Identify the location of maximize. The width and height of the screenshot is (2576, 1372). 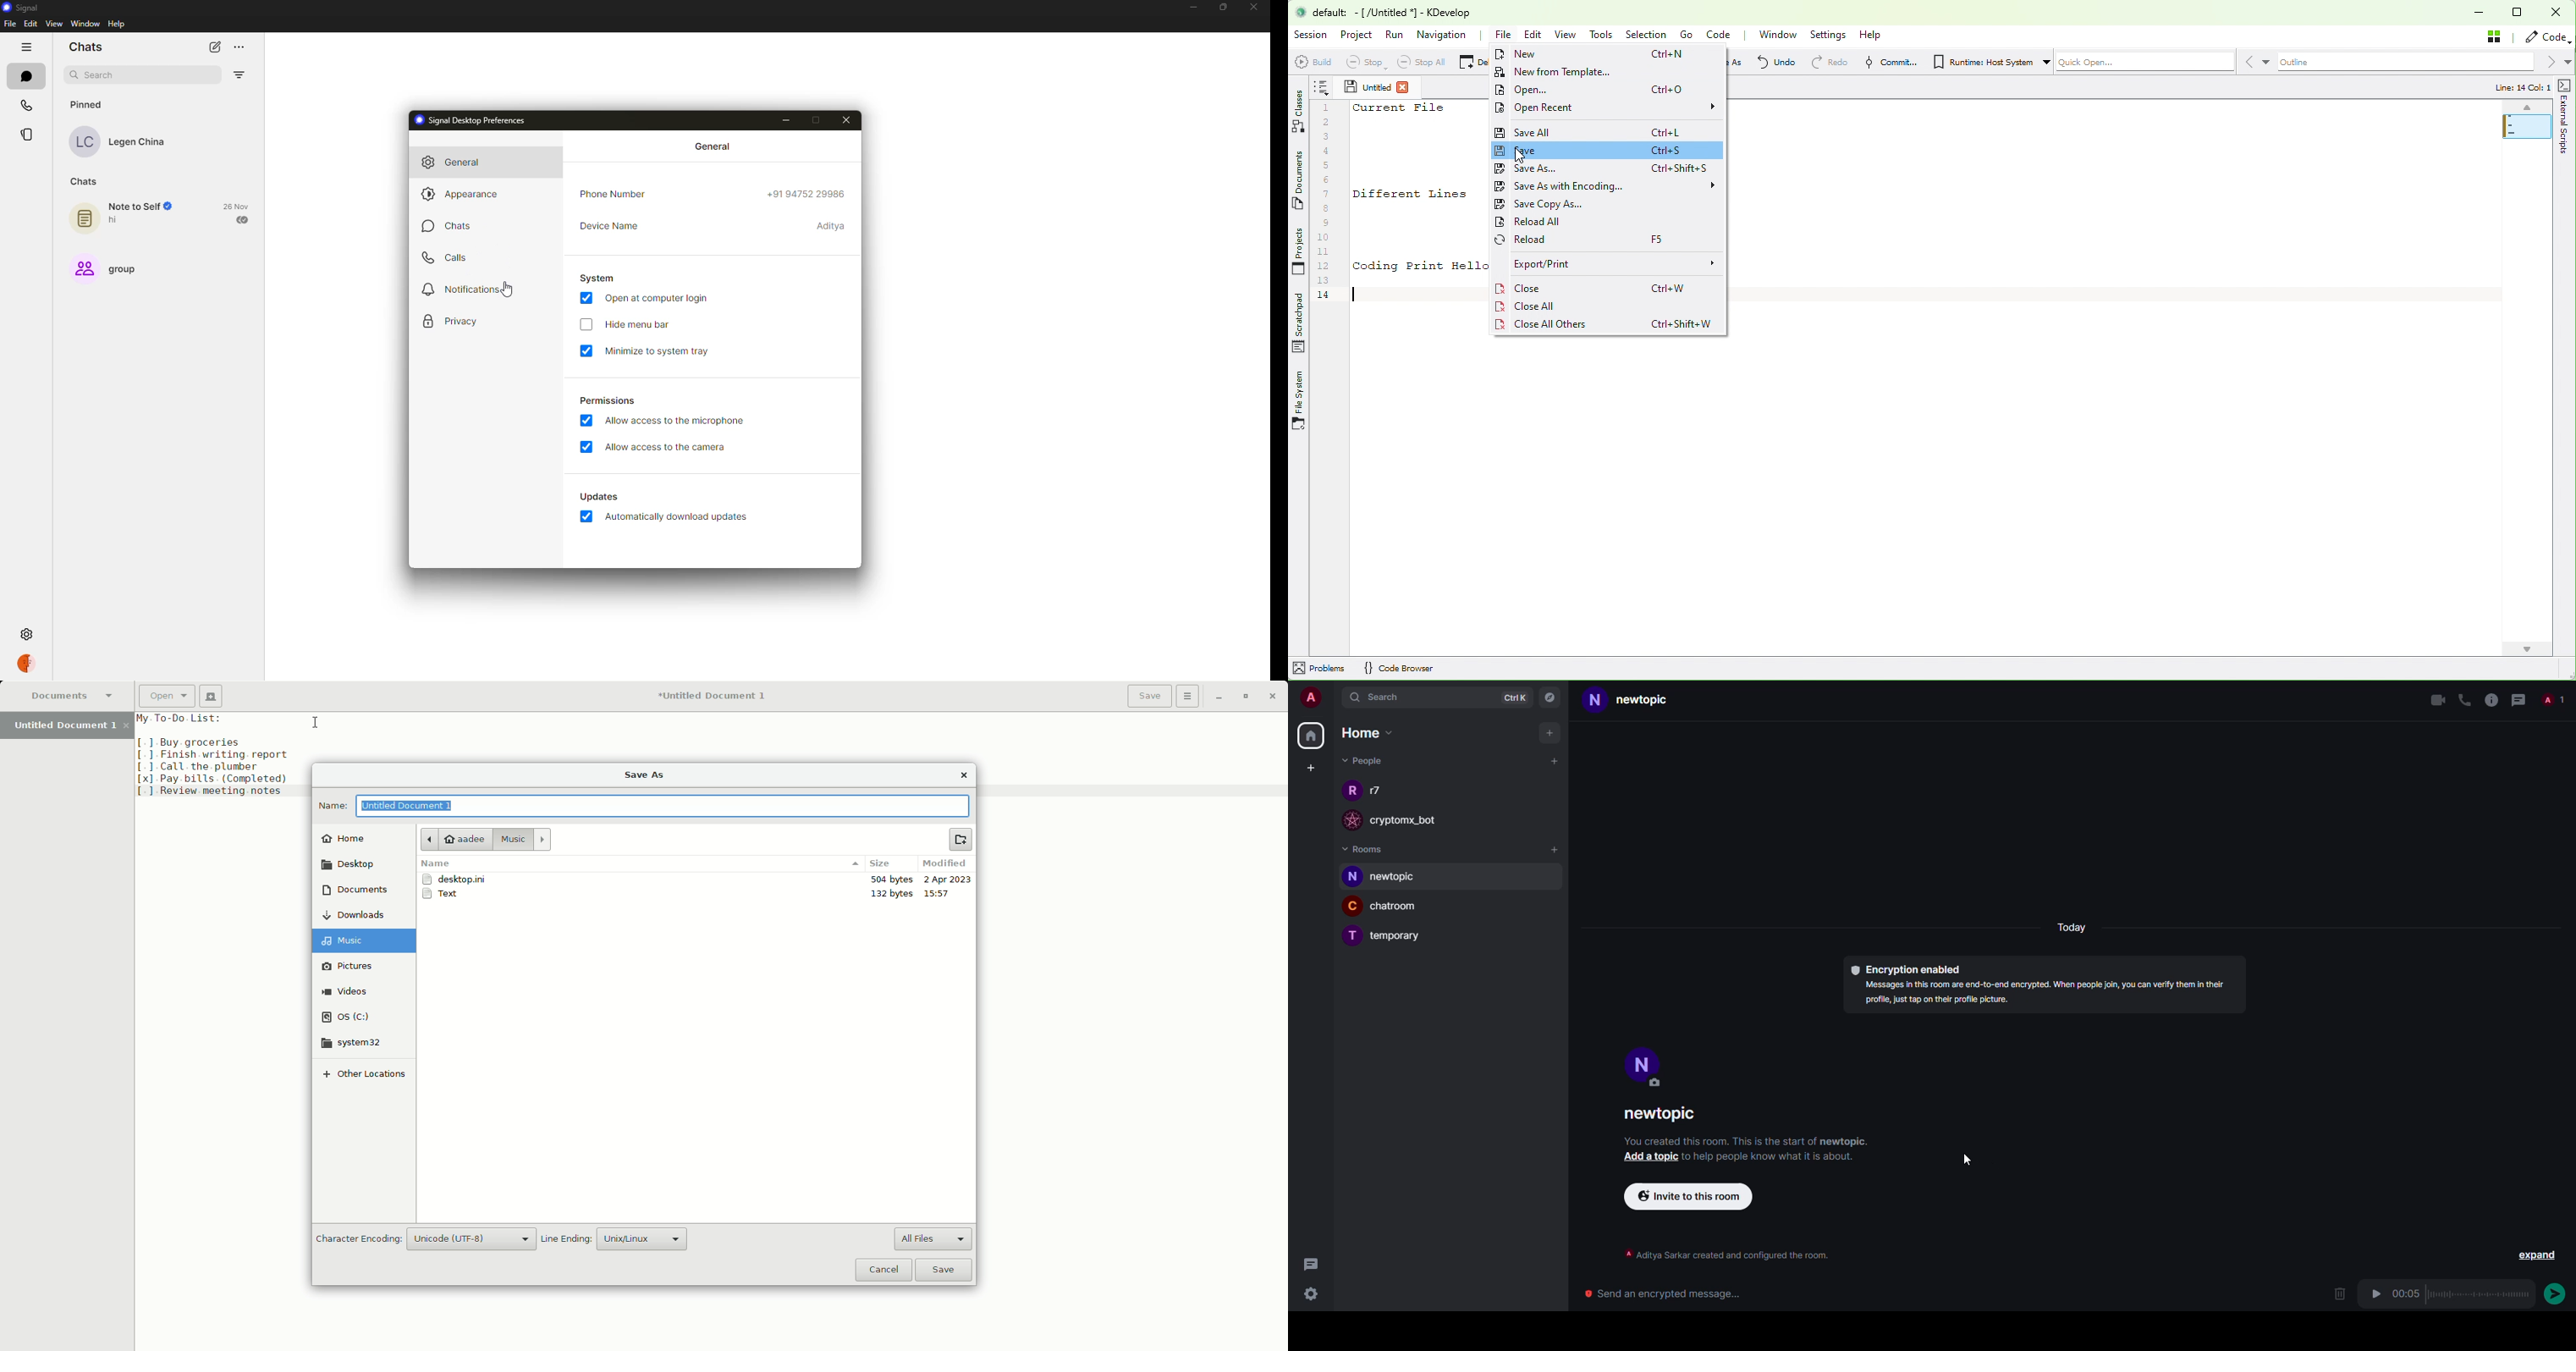
(821, 117).